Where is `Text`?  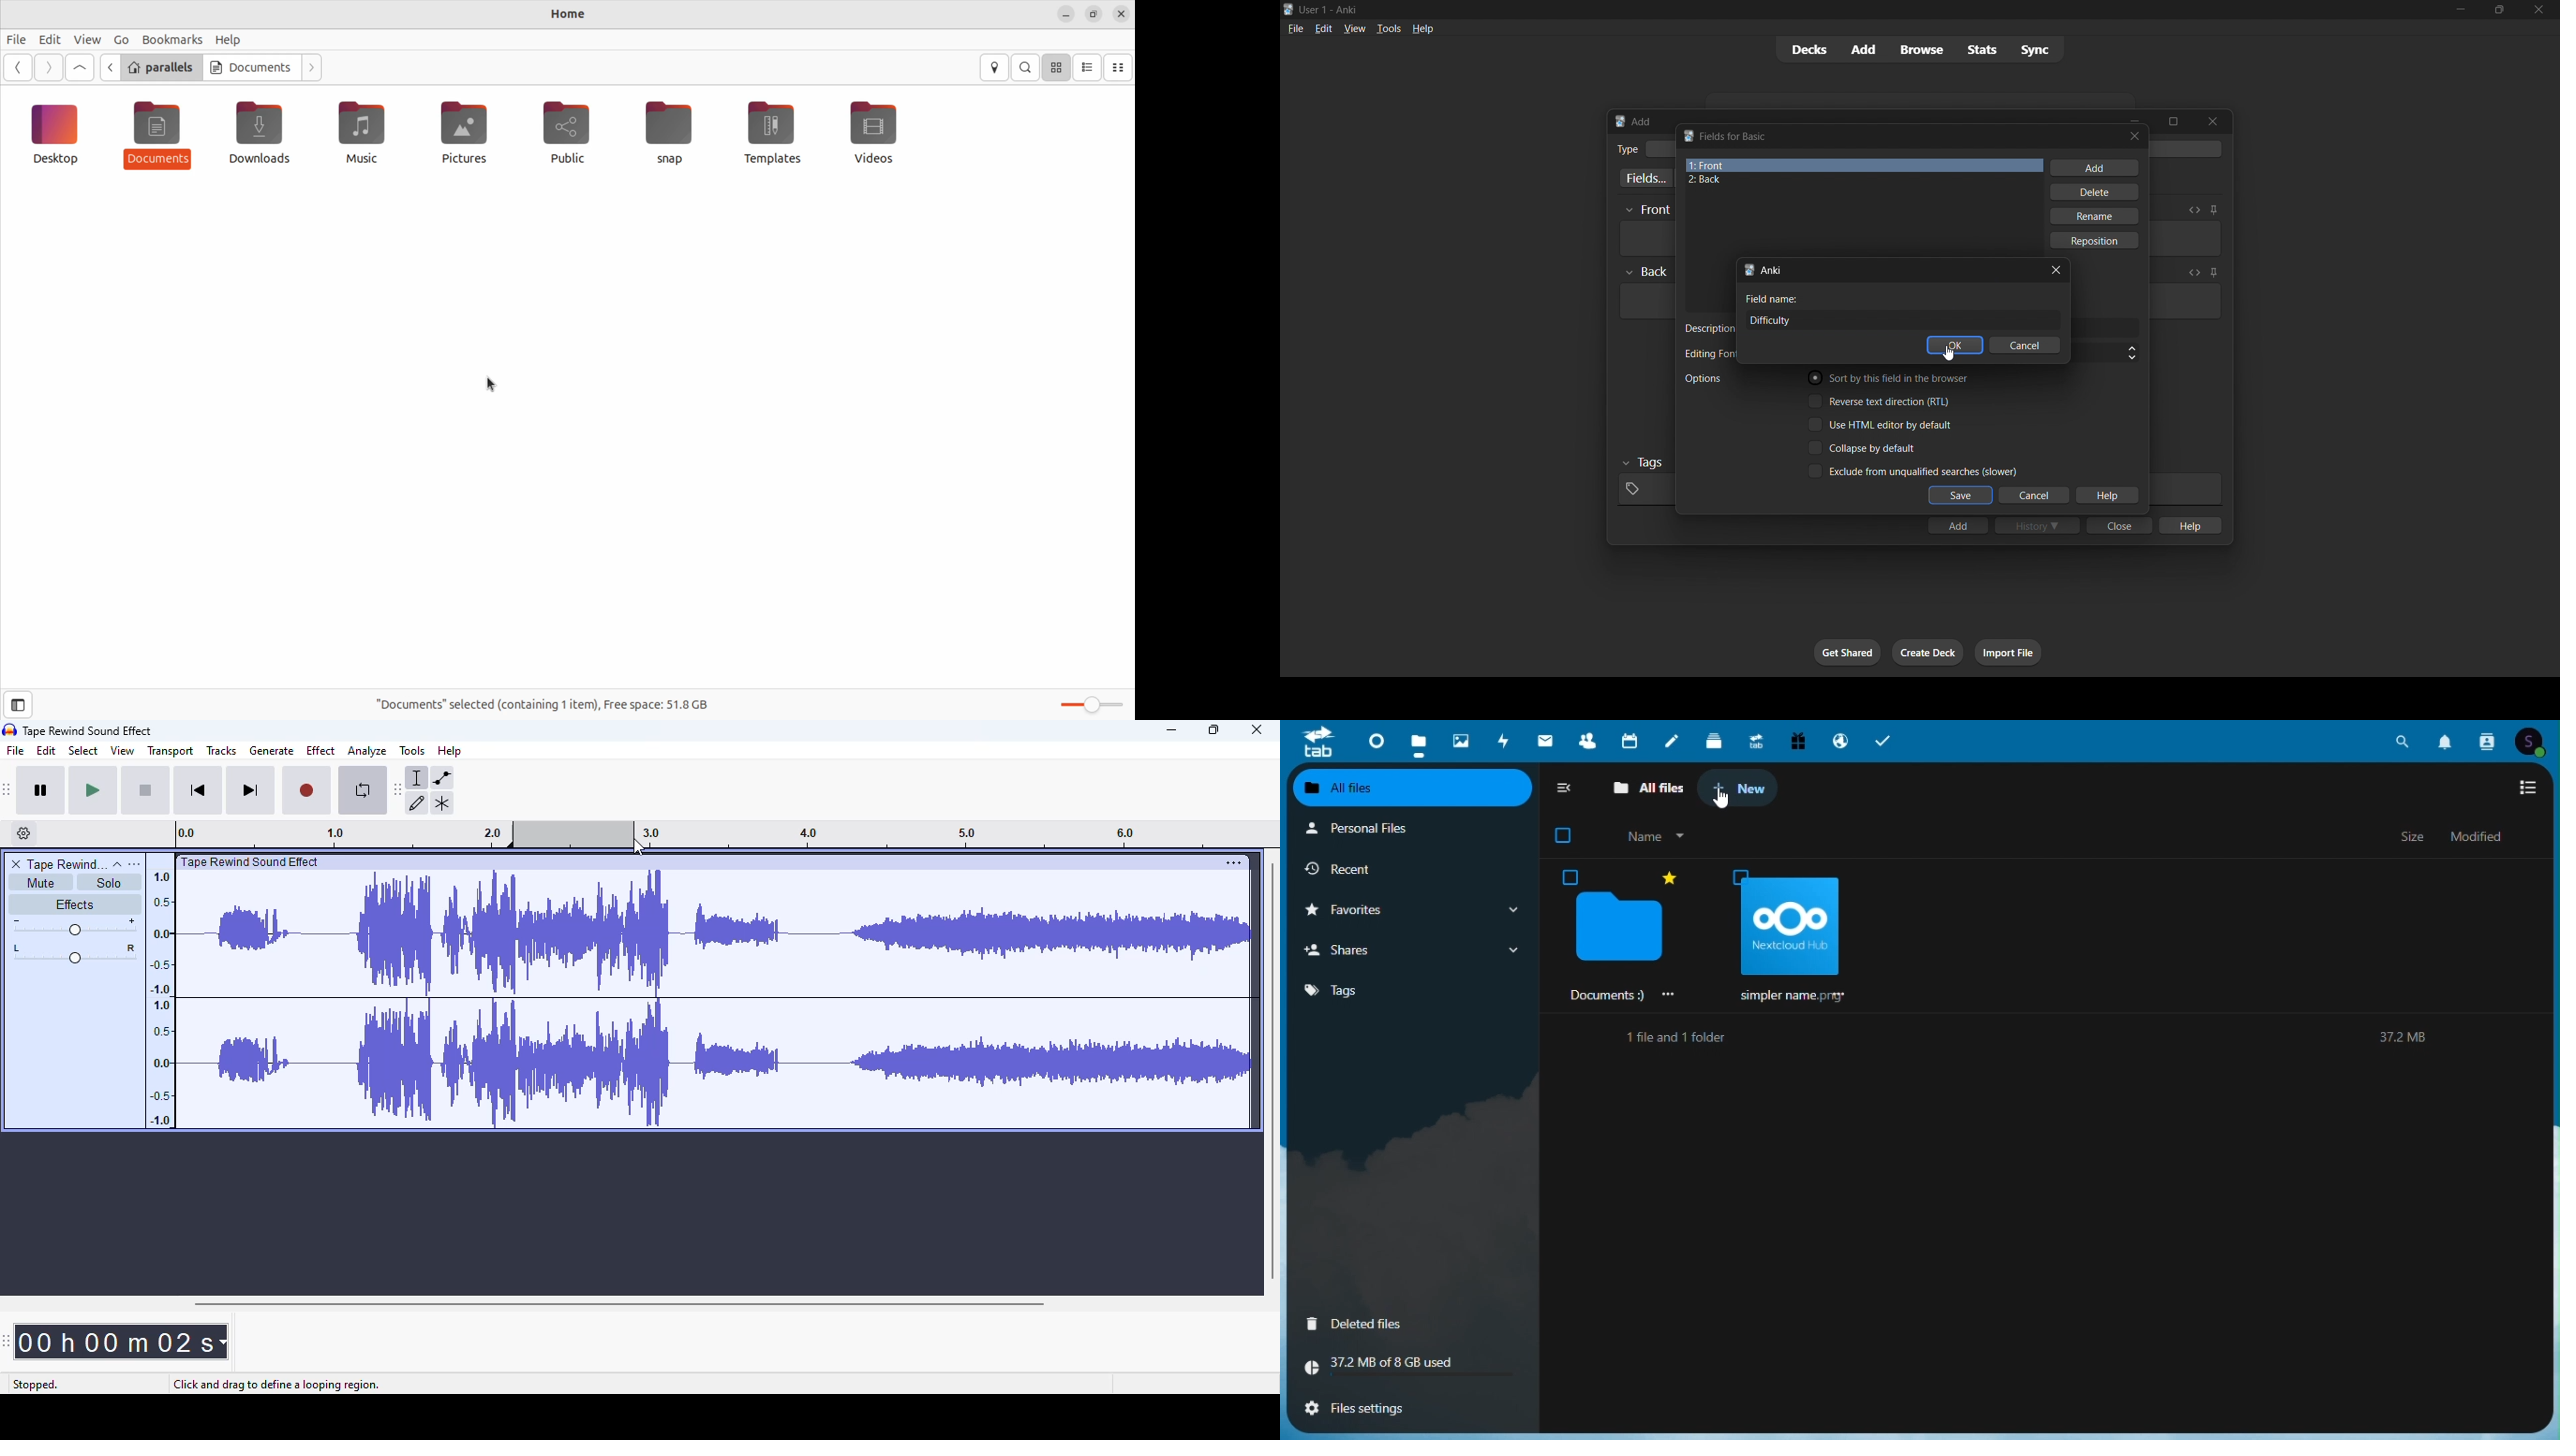
Text is located at coordinates (1709, 329).